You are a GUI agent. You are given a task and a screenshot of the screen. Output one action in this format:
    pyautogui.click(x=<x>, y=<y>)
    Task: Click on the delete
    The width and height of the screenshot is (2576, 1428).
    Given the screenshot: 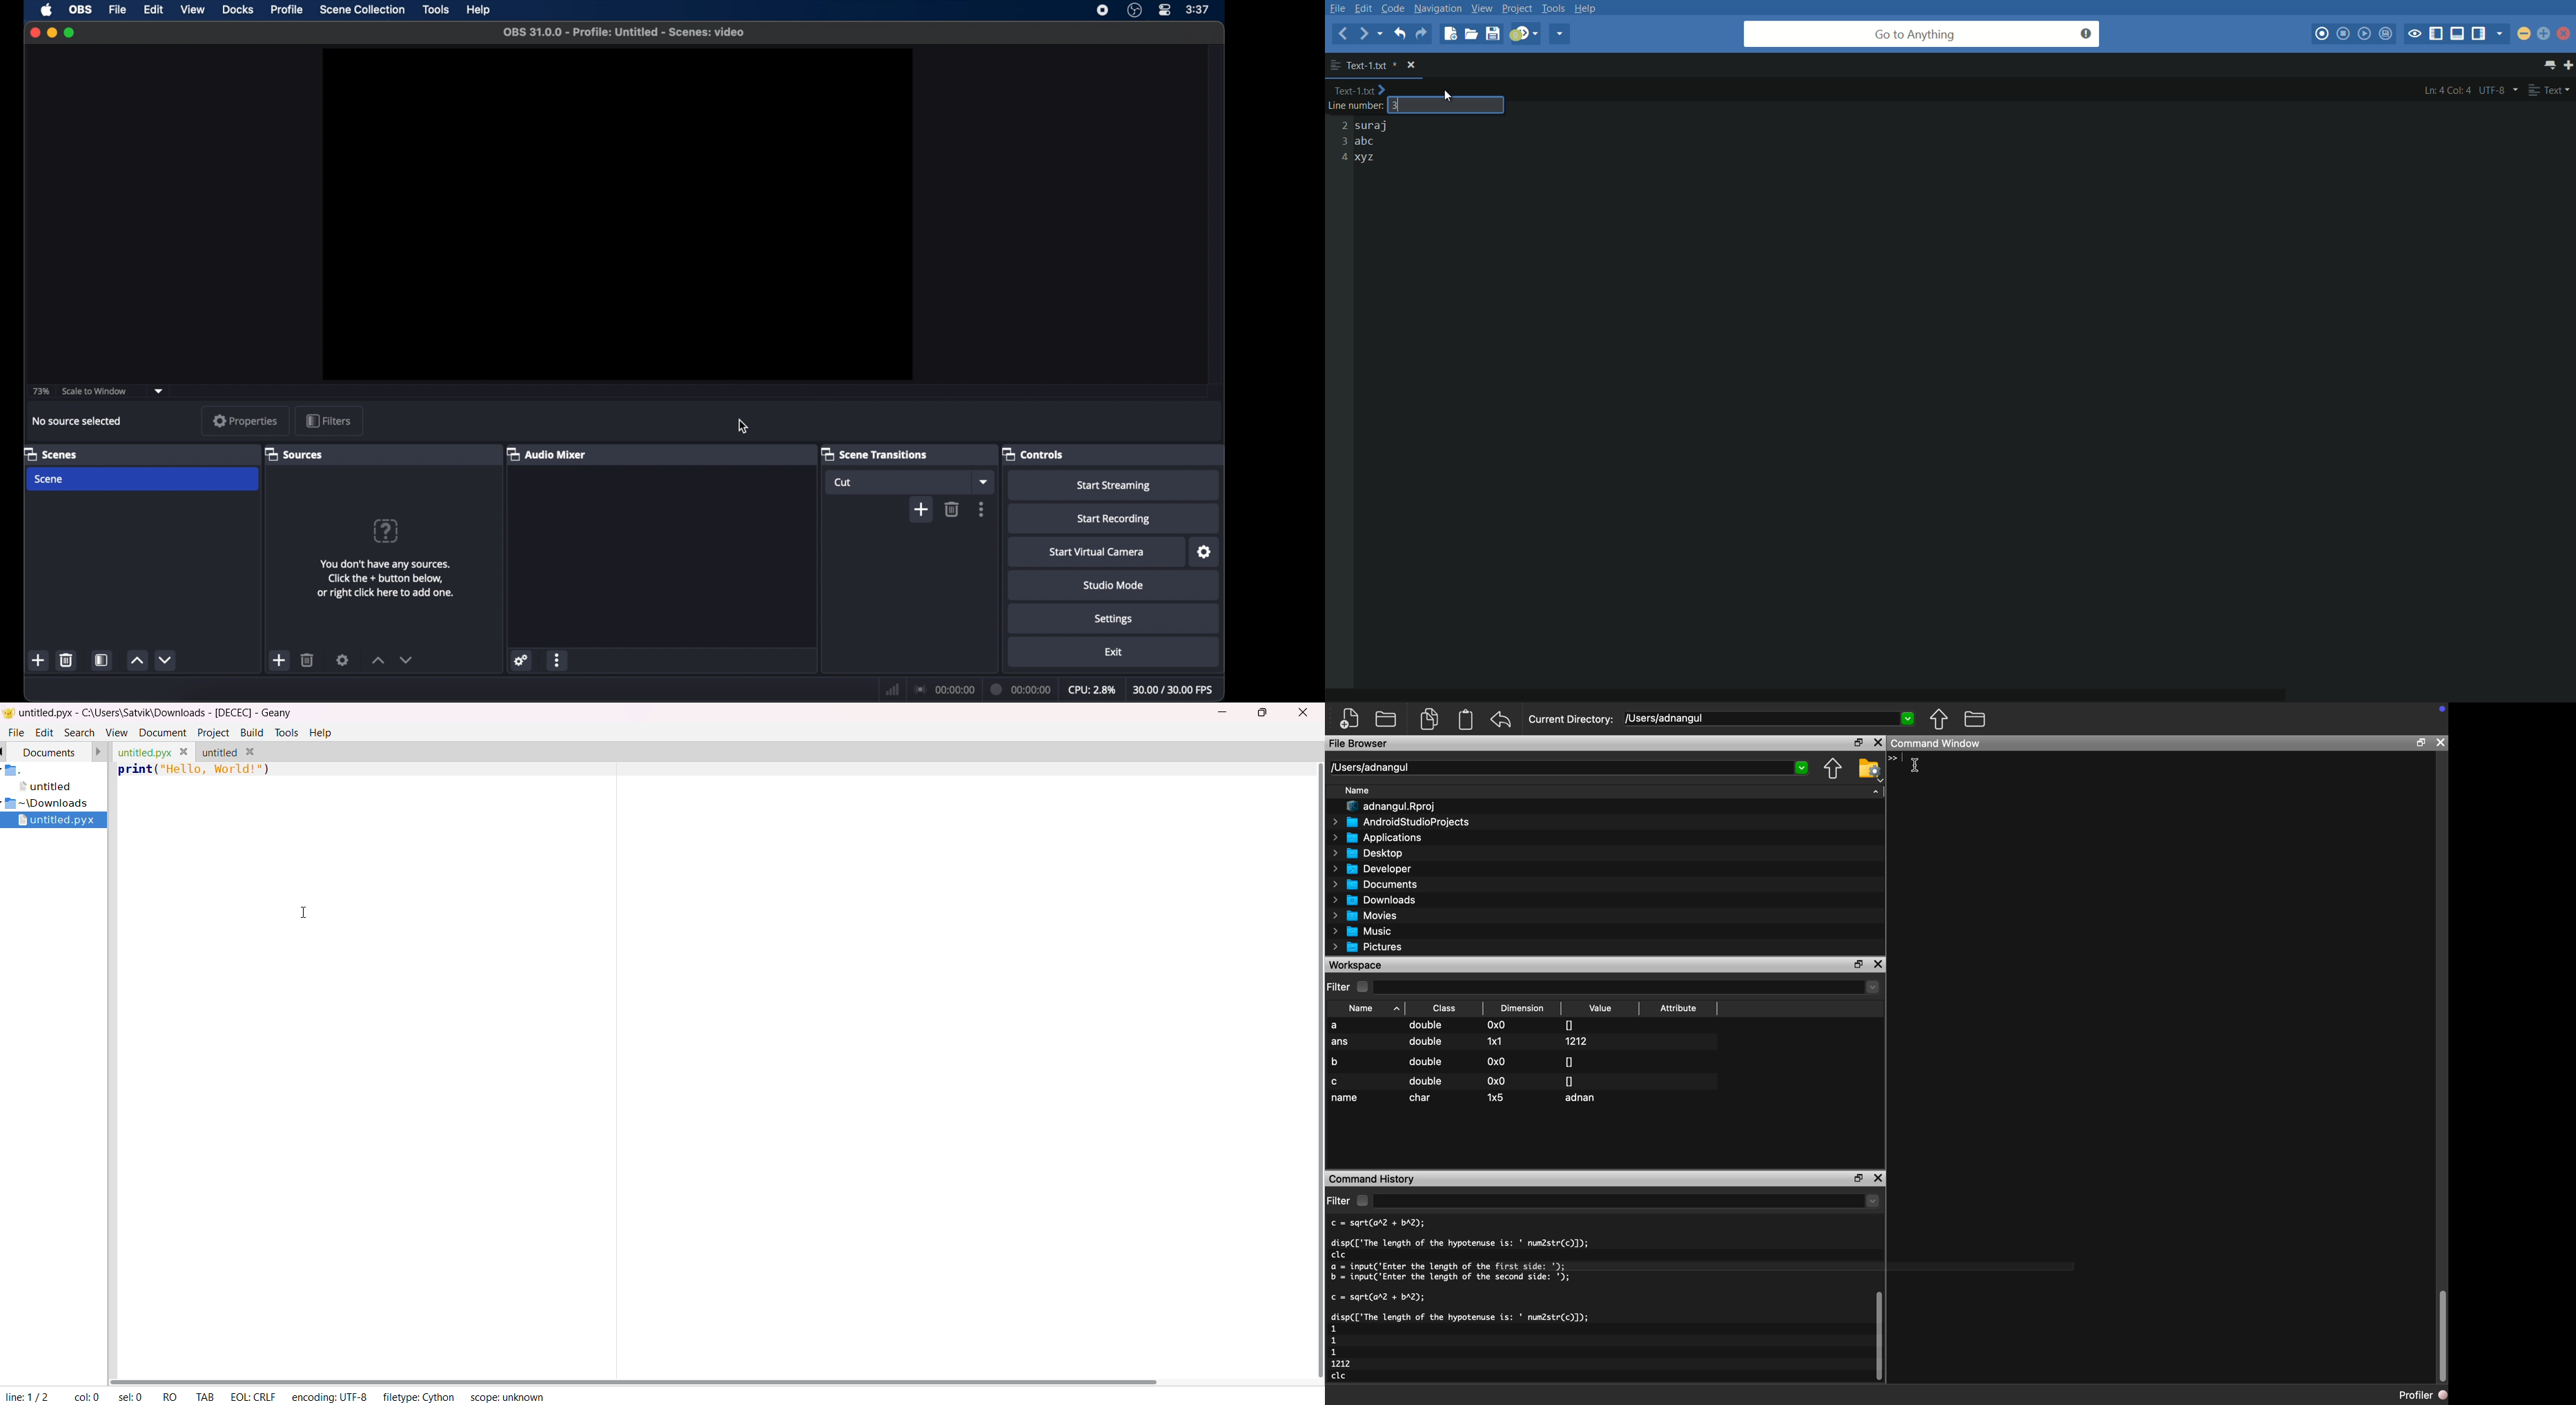 What is the action you would take?
    pyautogui.click(x=952, y=509)
    